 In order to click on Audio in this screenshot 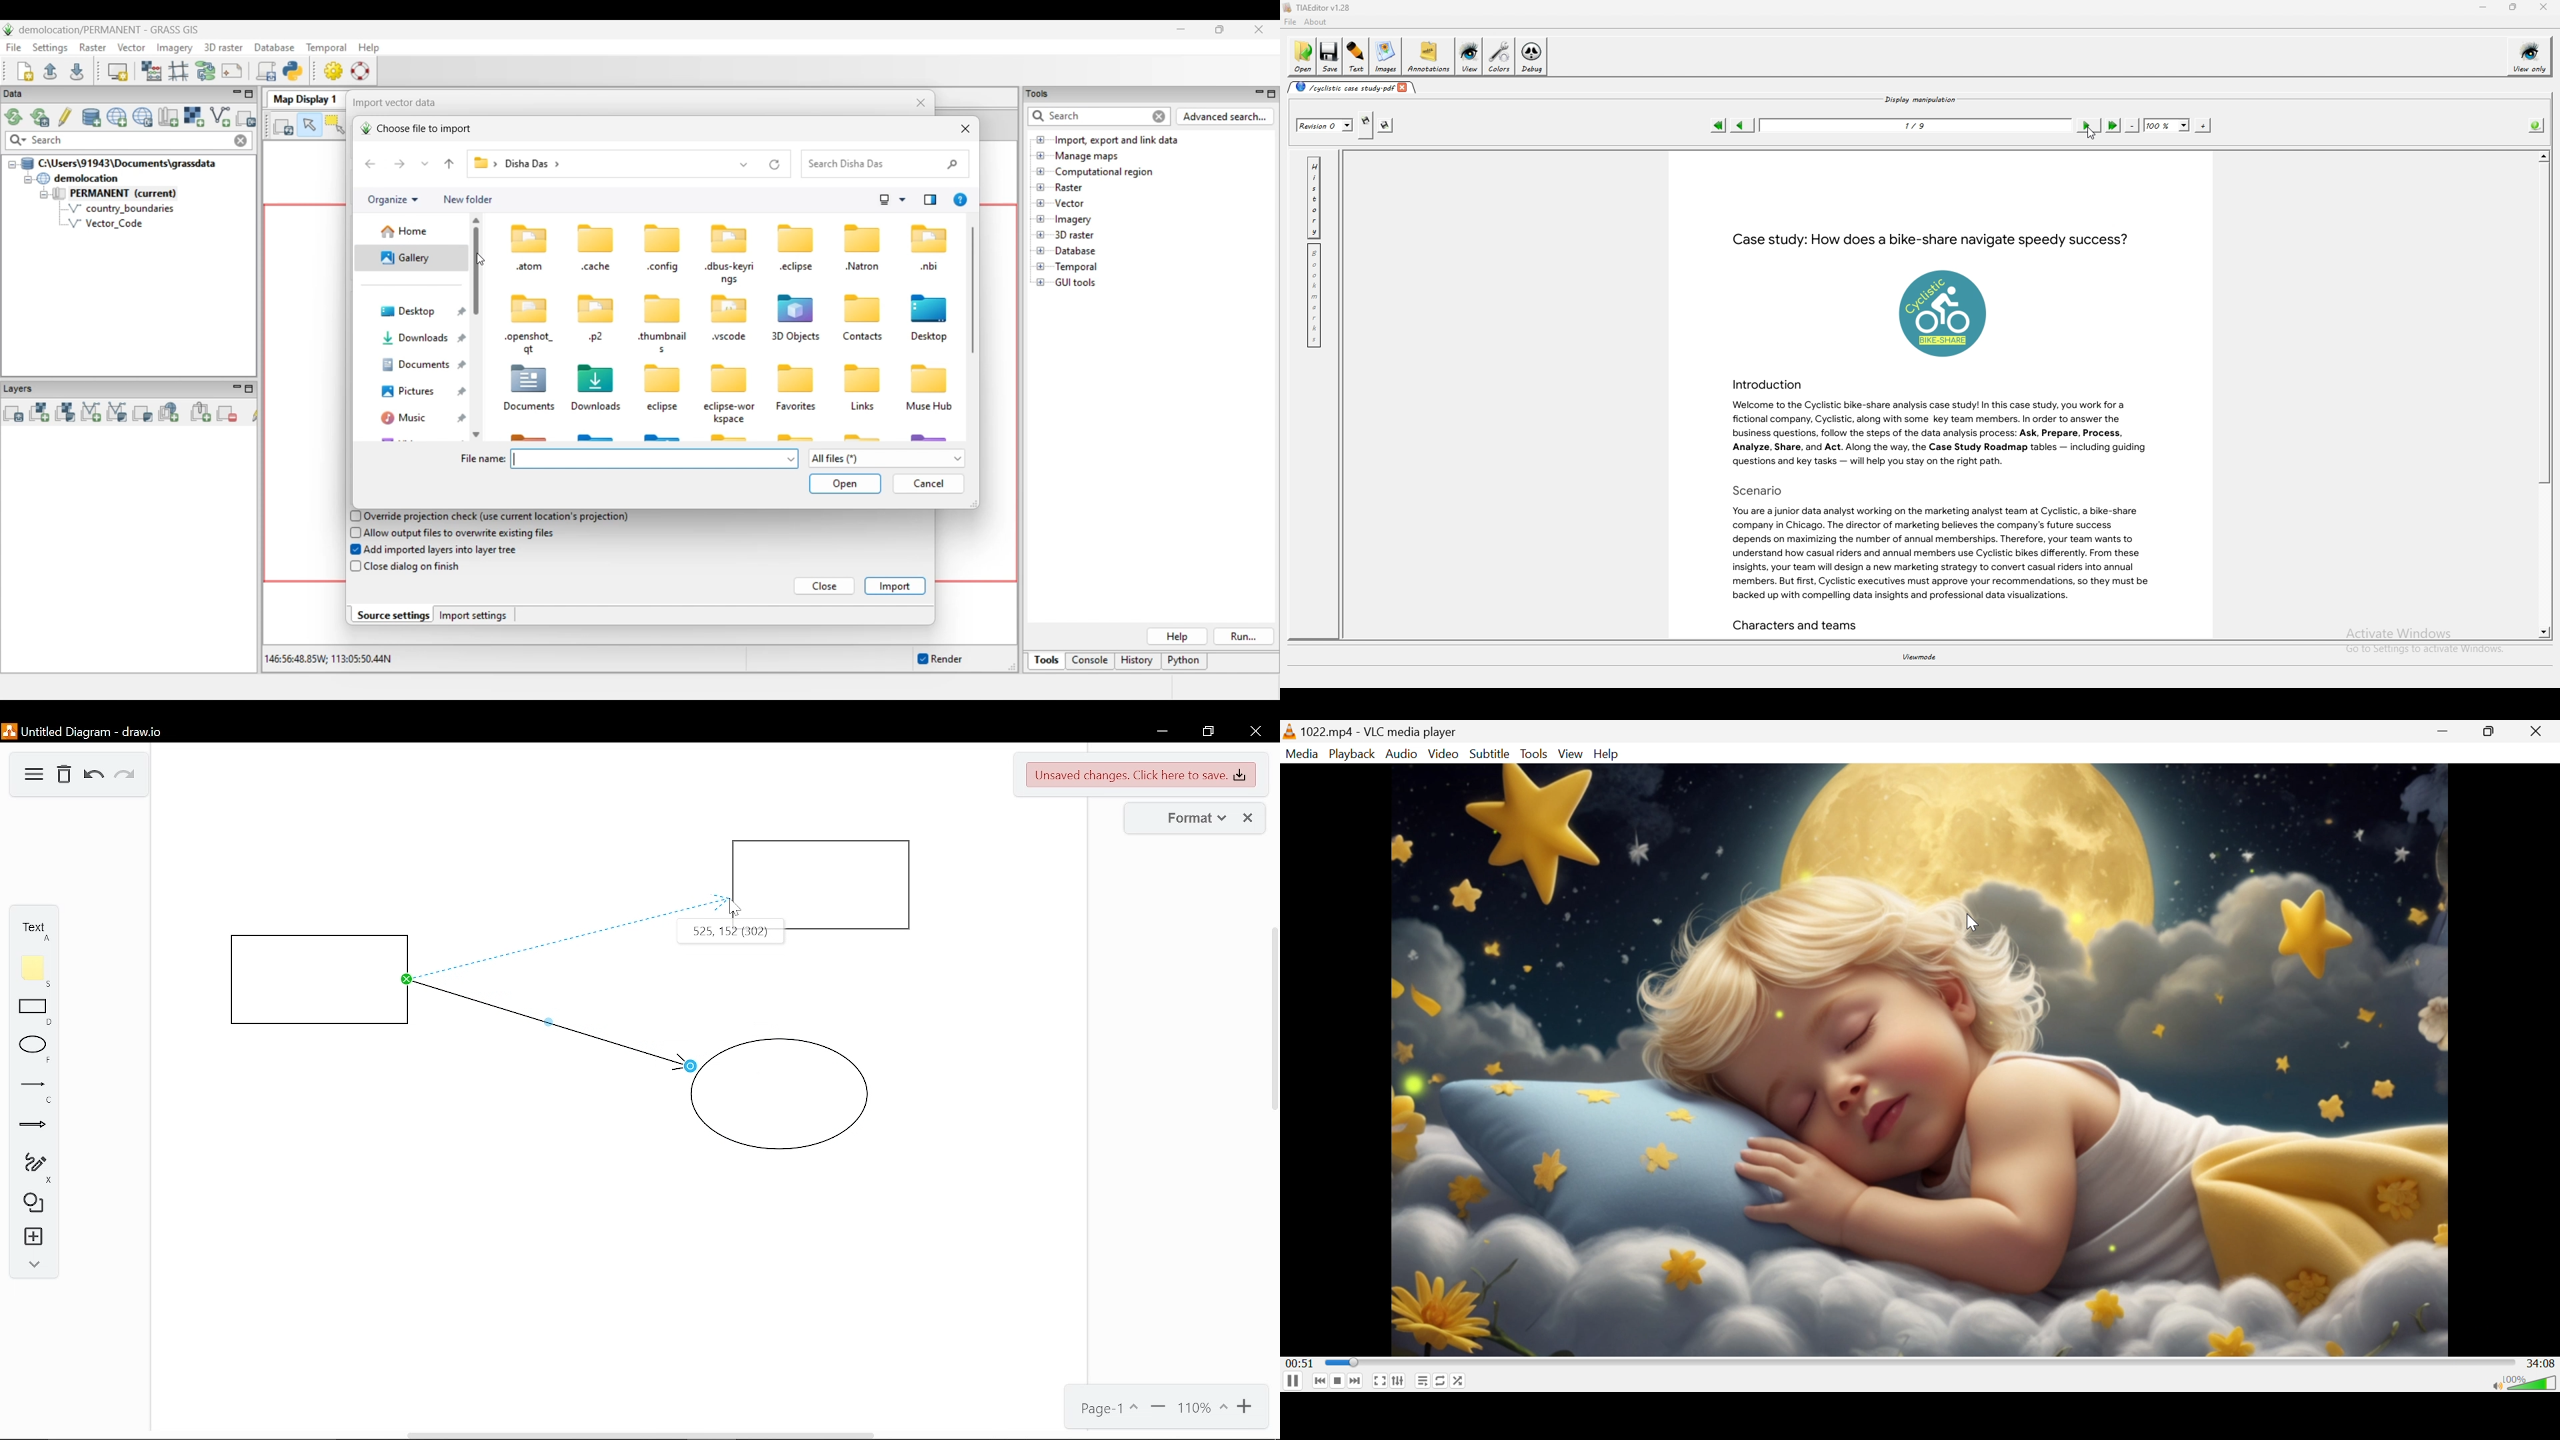, I will do `click(1402, 753)`.